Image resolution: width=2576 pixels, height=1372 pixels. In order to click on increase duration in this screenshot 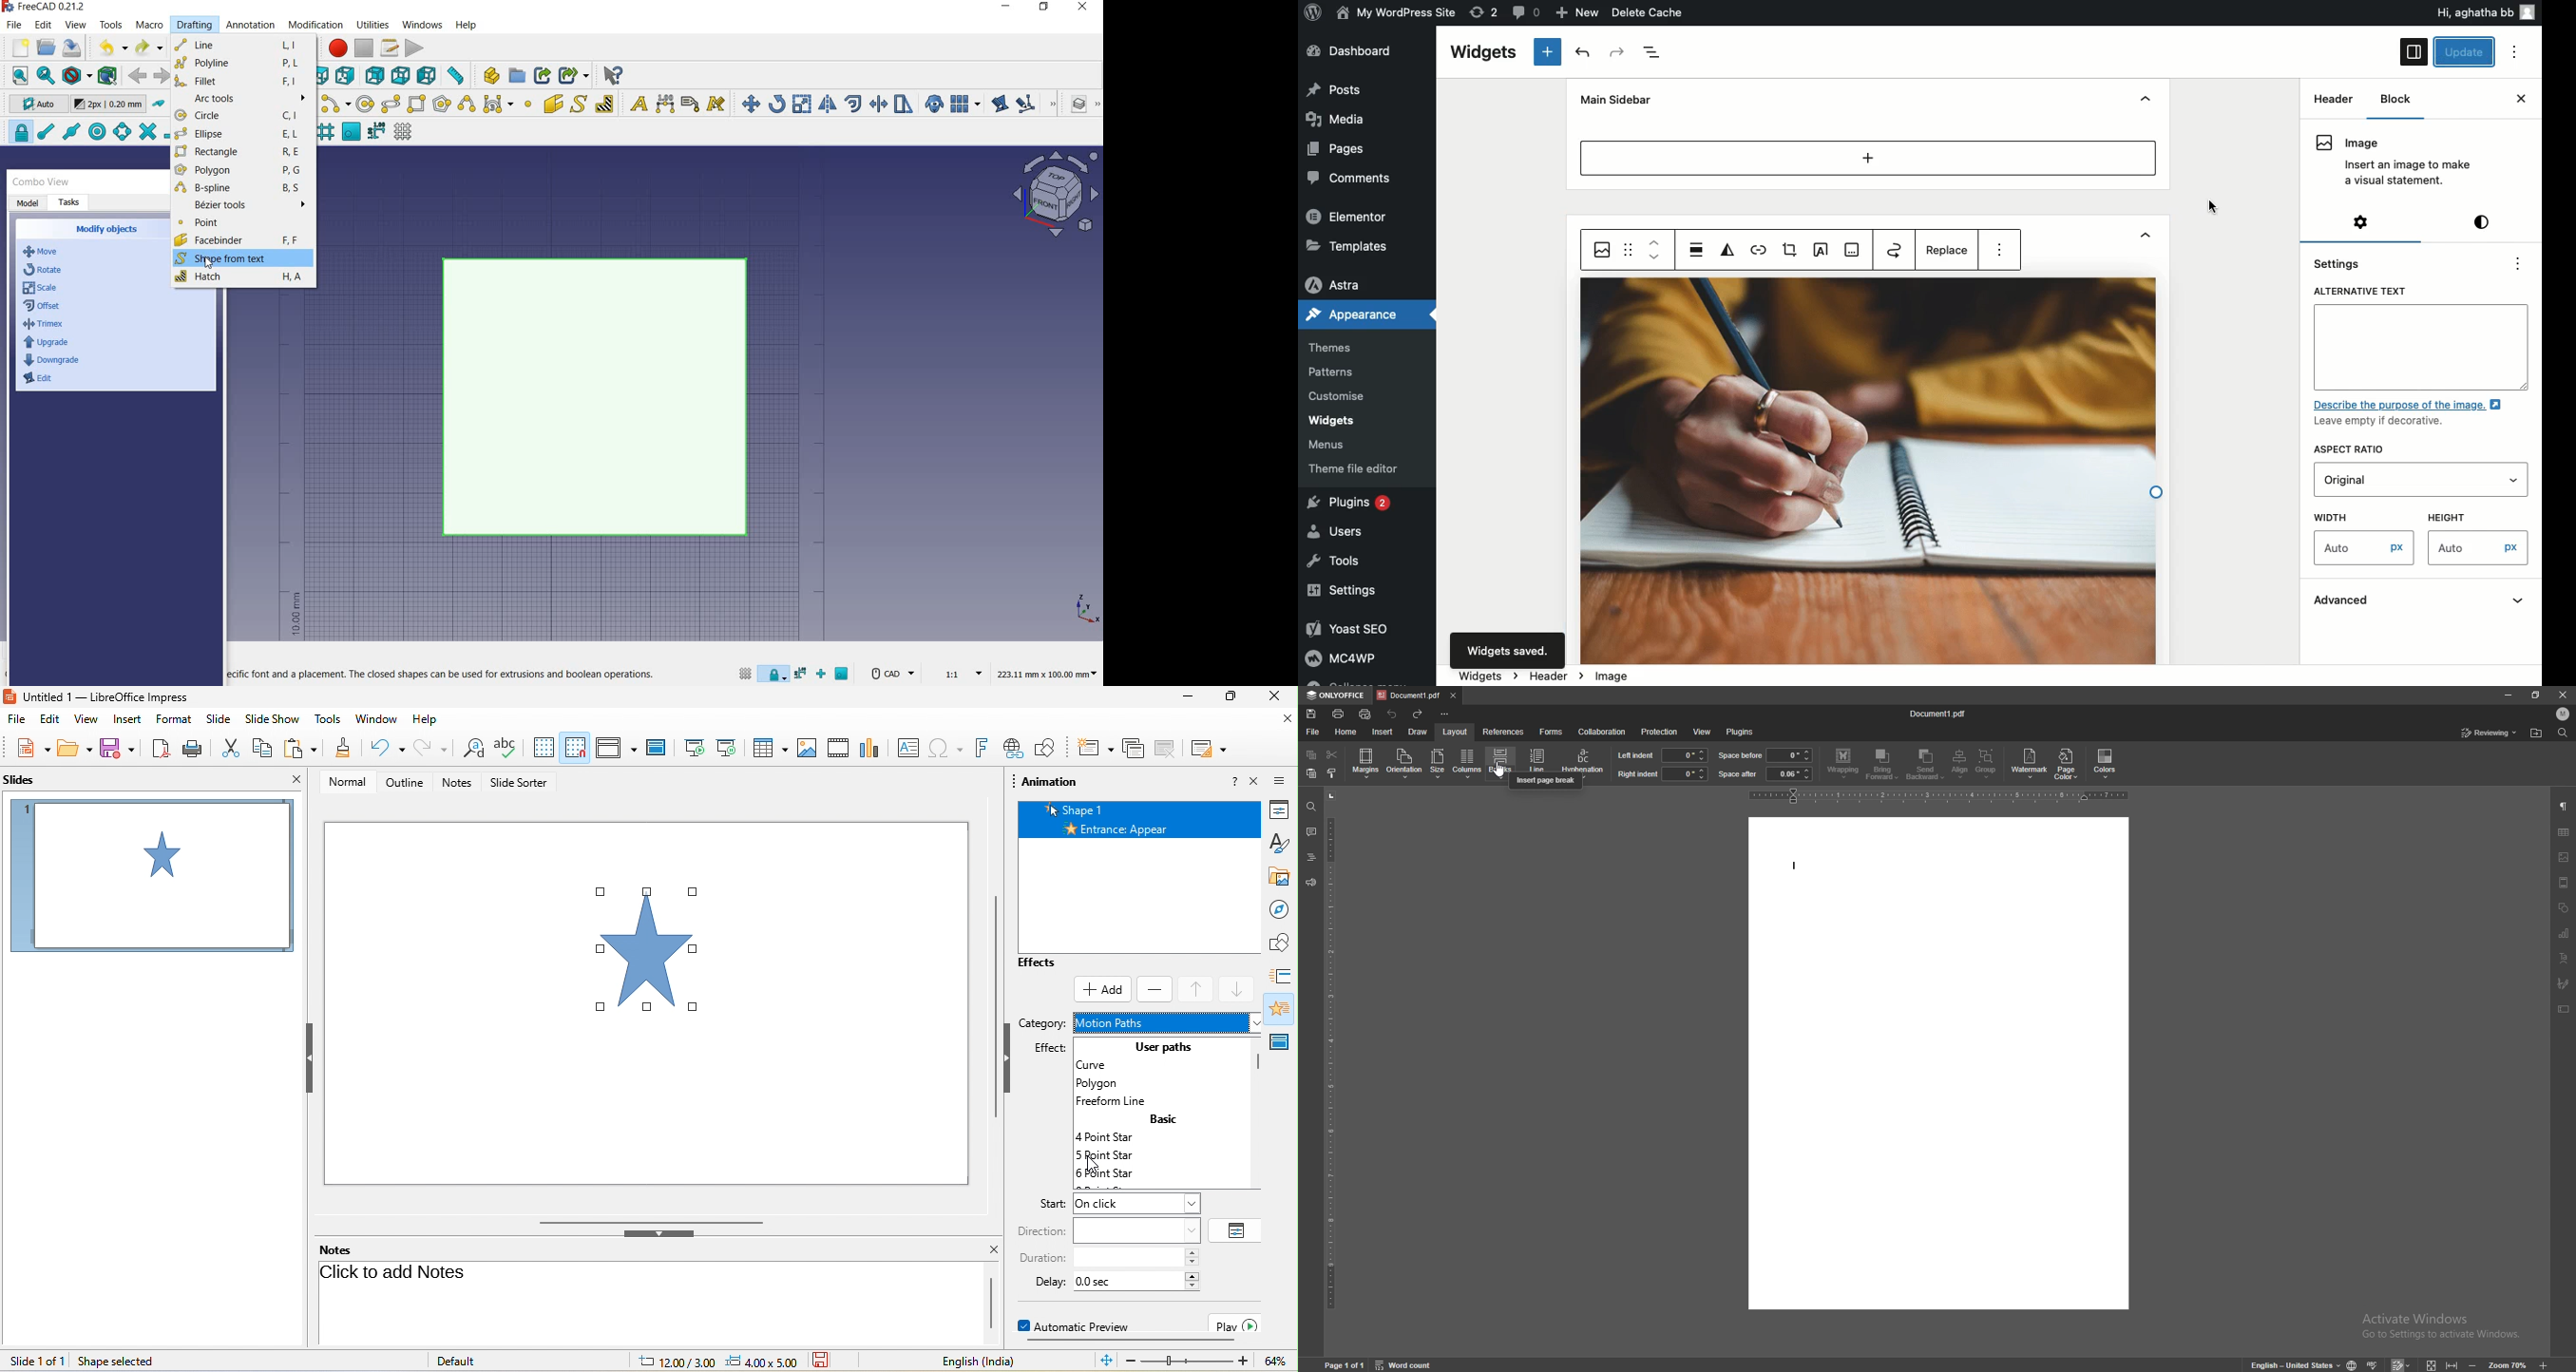, I will do `click(1193, 1252)`.